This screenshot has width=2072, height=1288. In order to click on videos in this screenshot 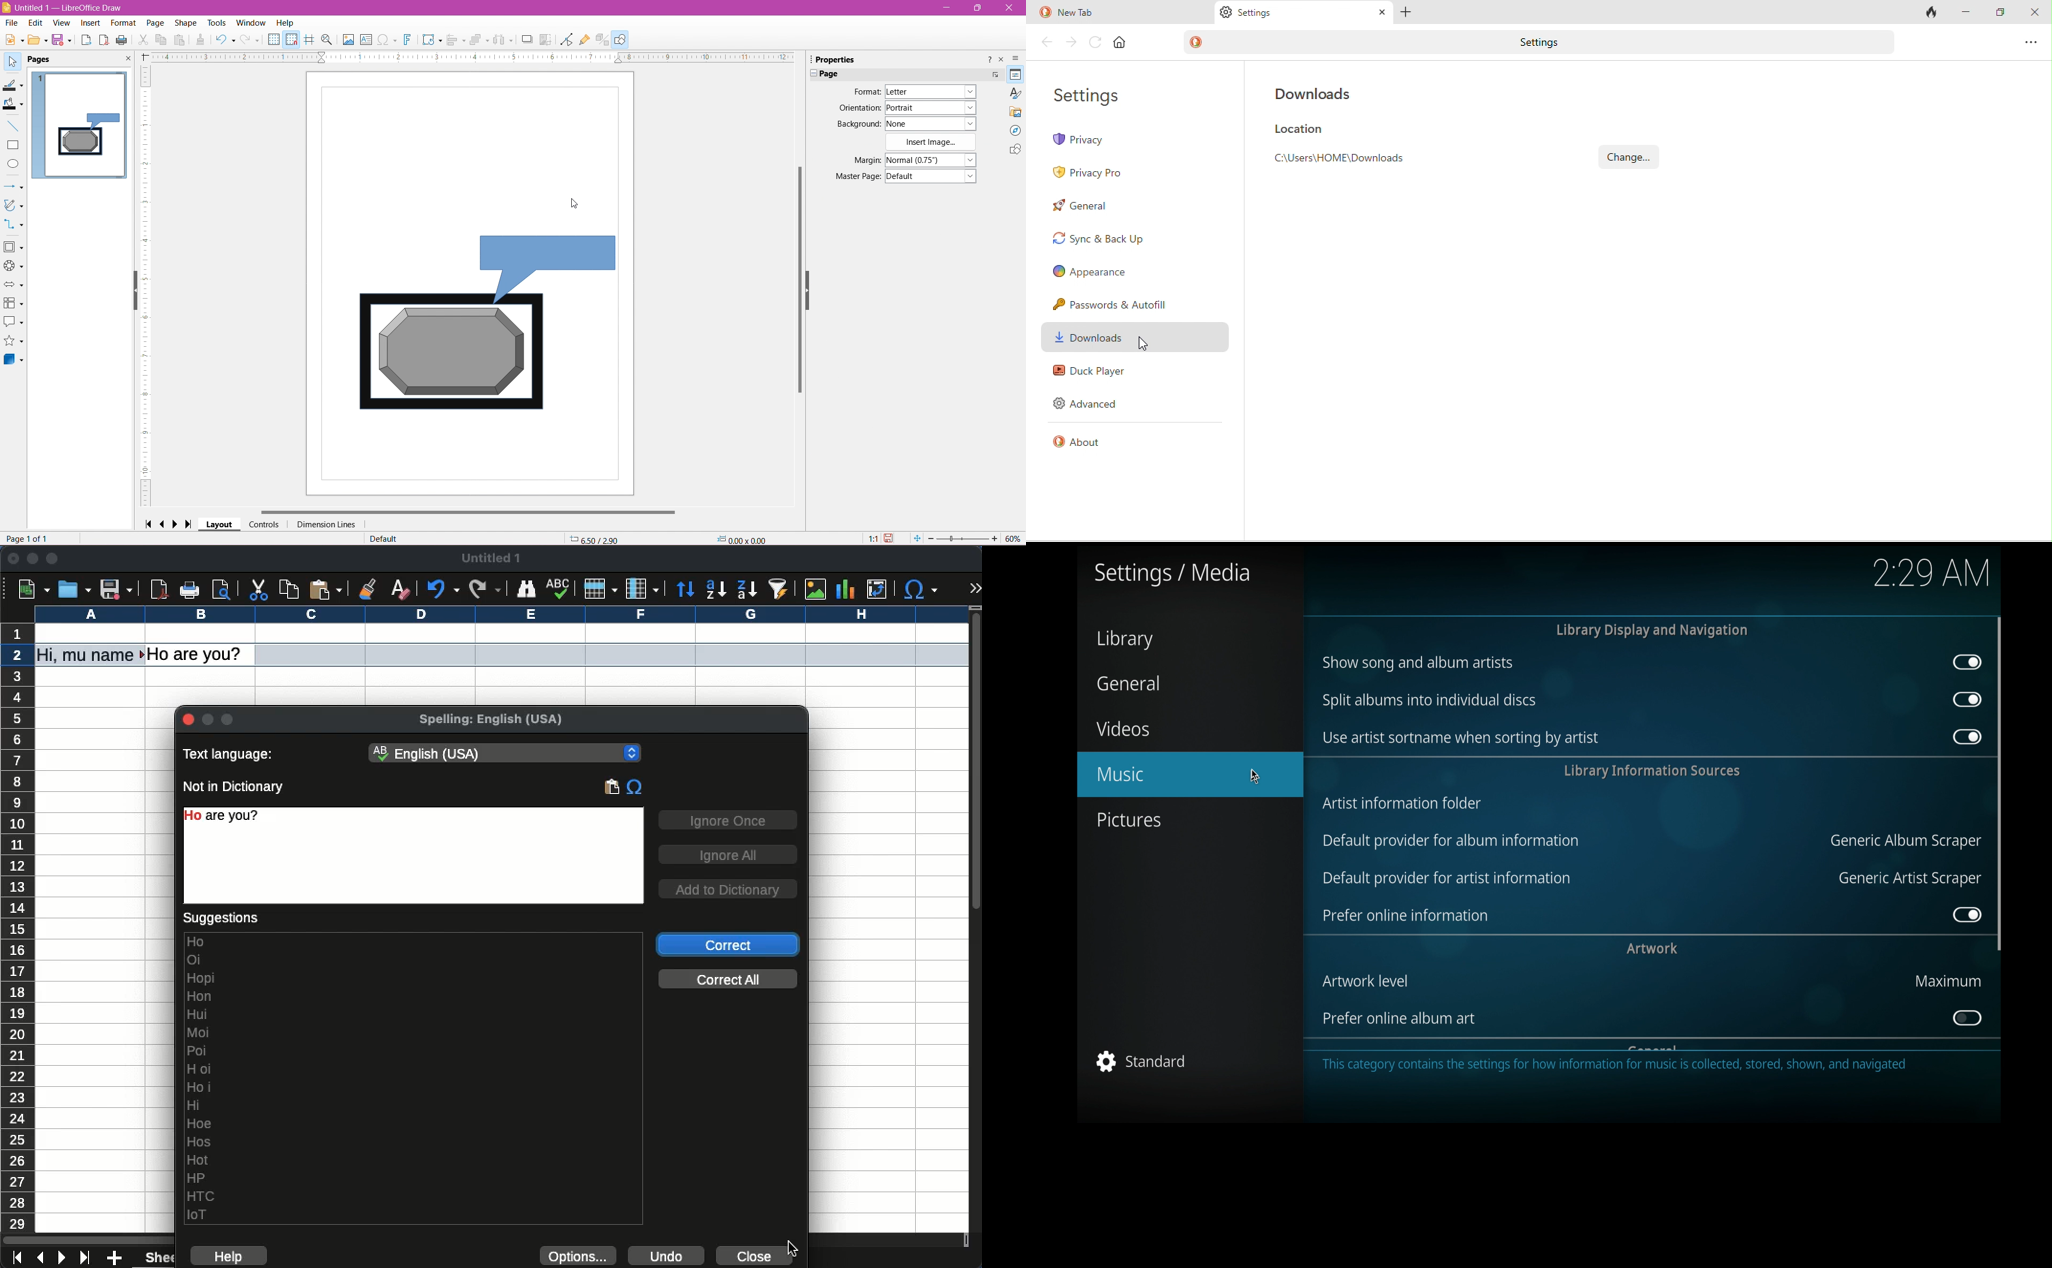, I will do `click(1124, 729)`.